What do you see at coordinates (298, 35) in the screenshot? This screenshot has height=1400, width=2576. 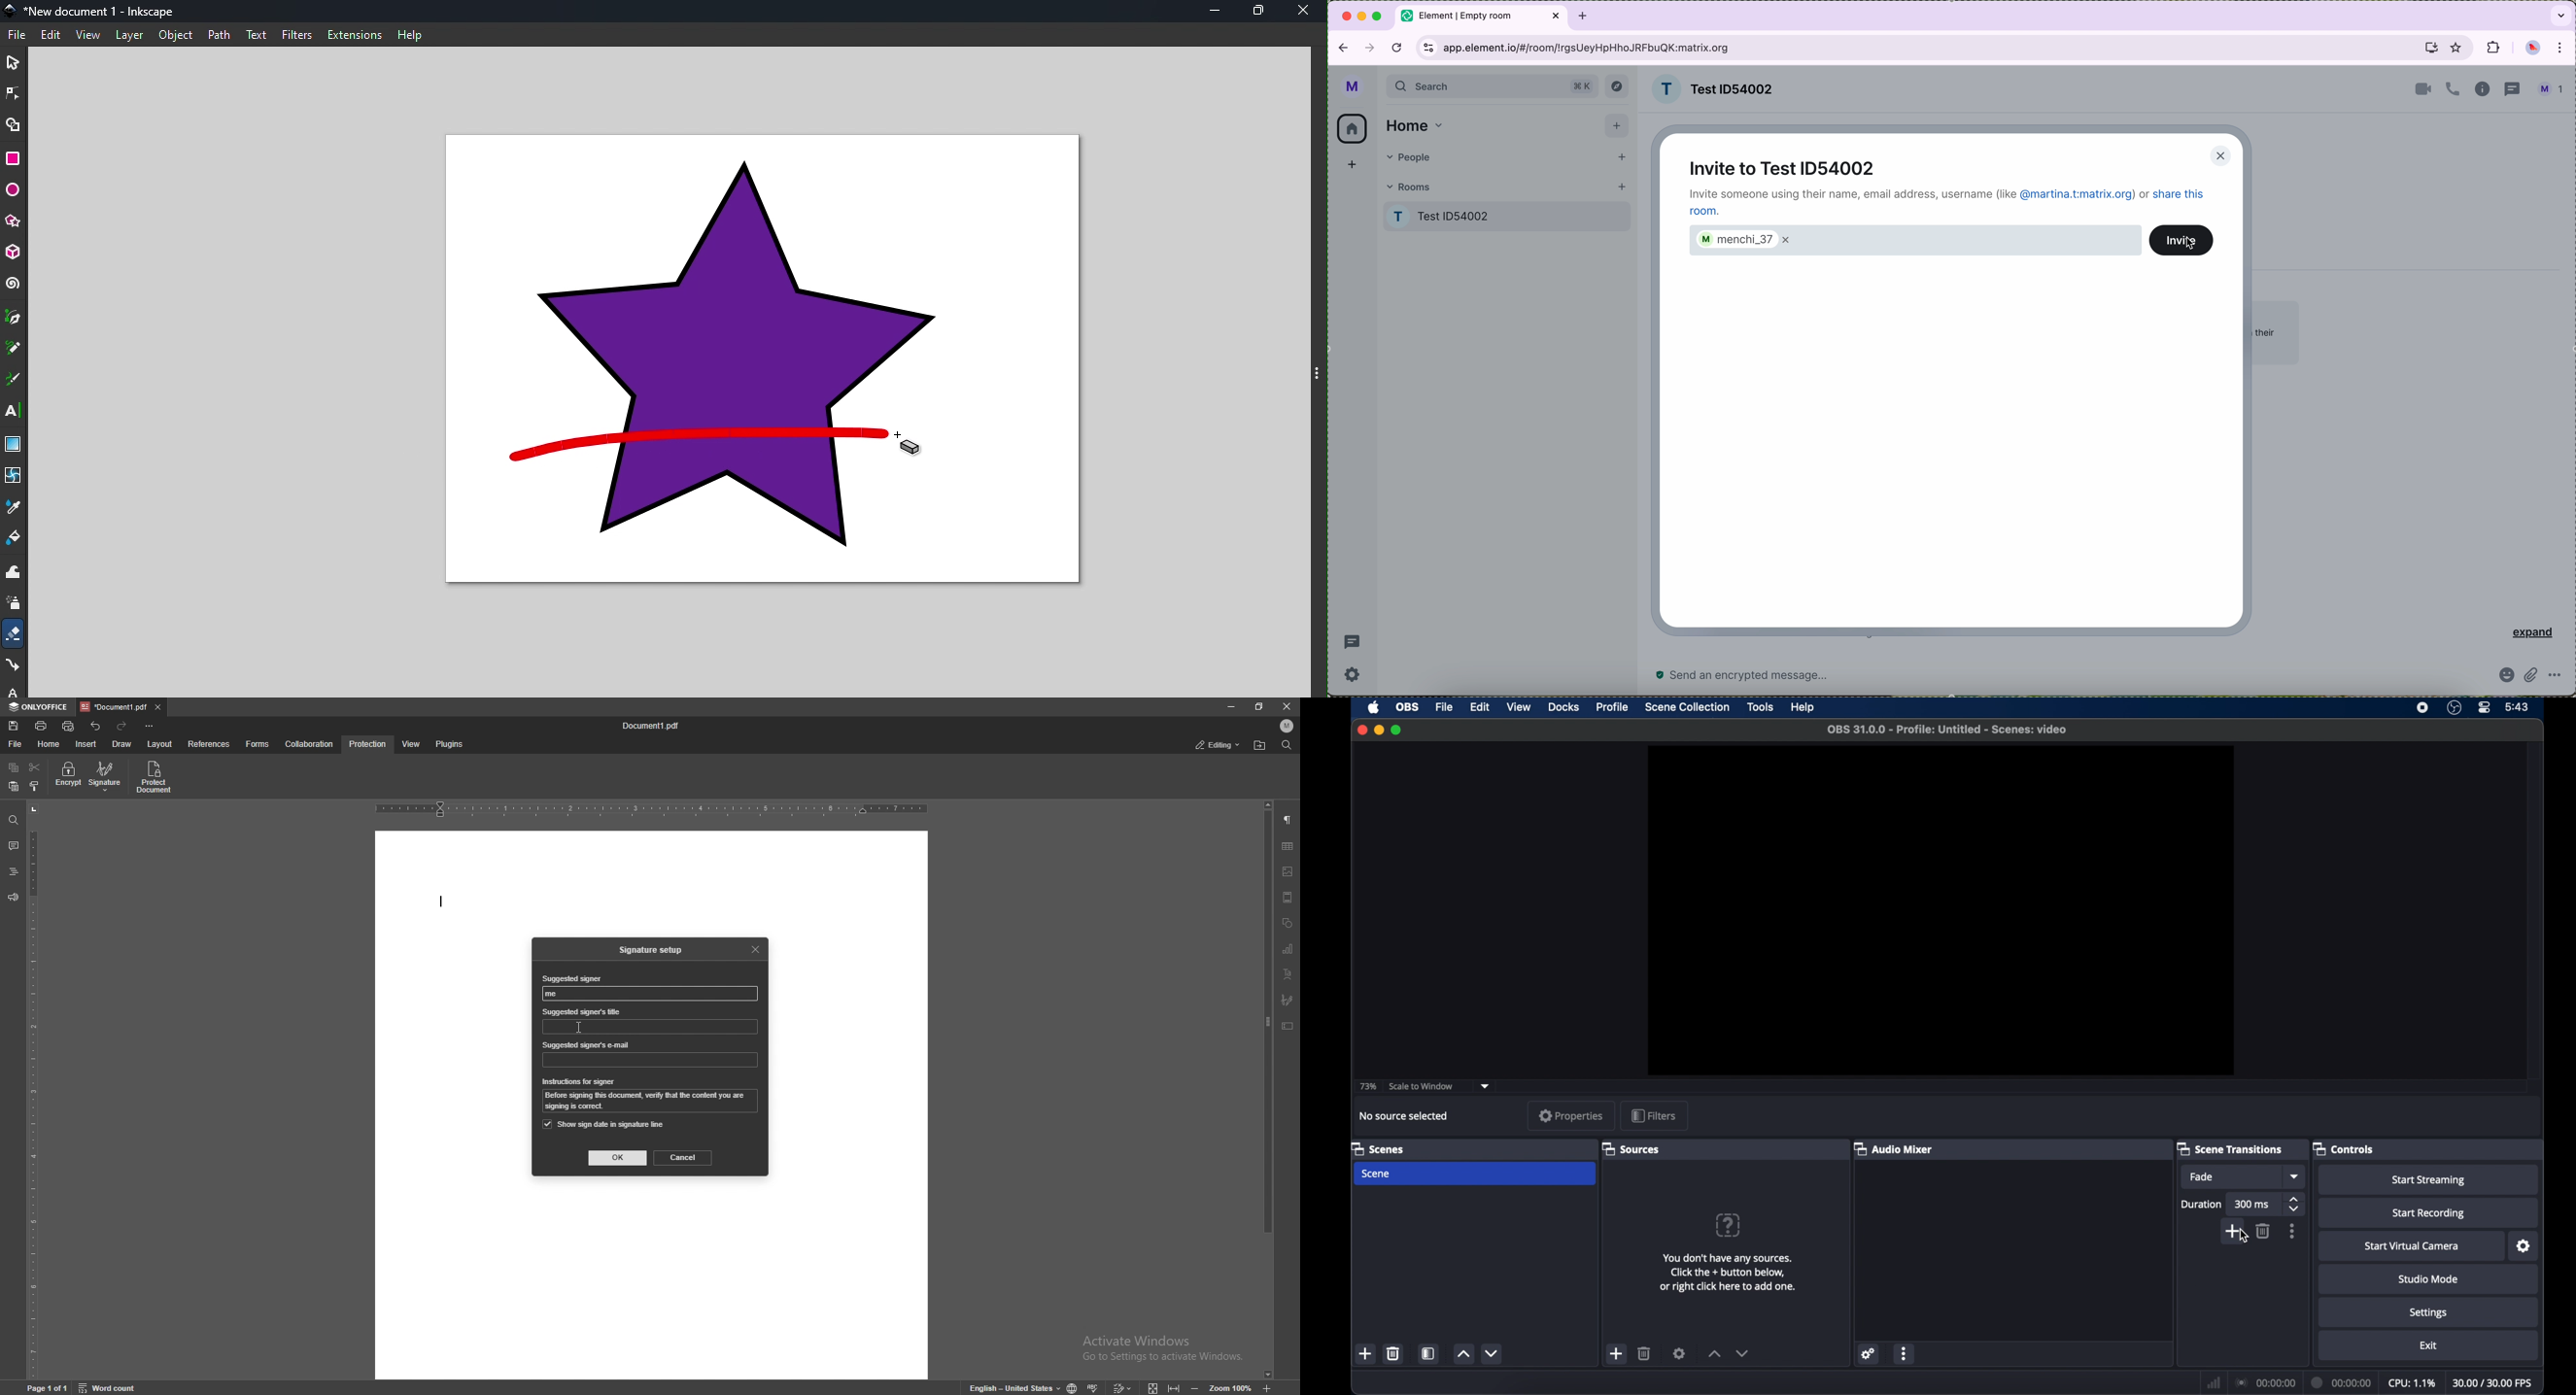 I see `filters` at bounding box center [298, 35].